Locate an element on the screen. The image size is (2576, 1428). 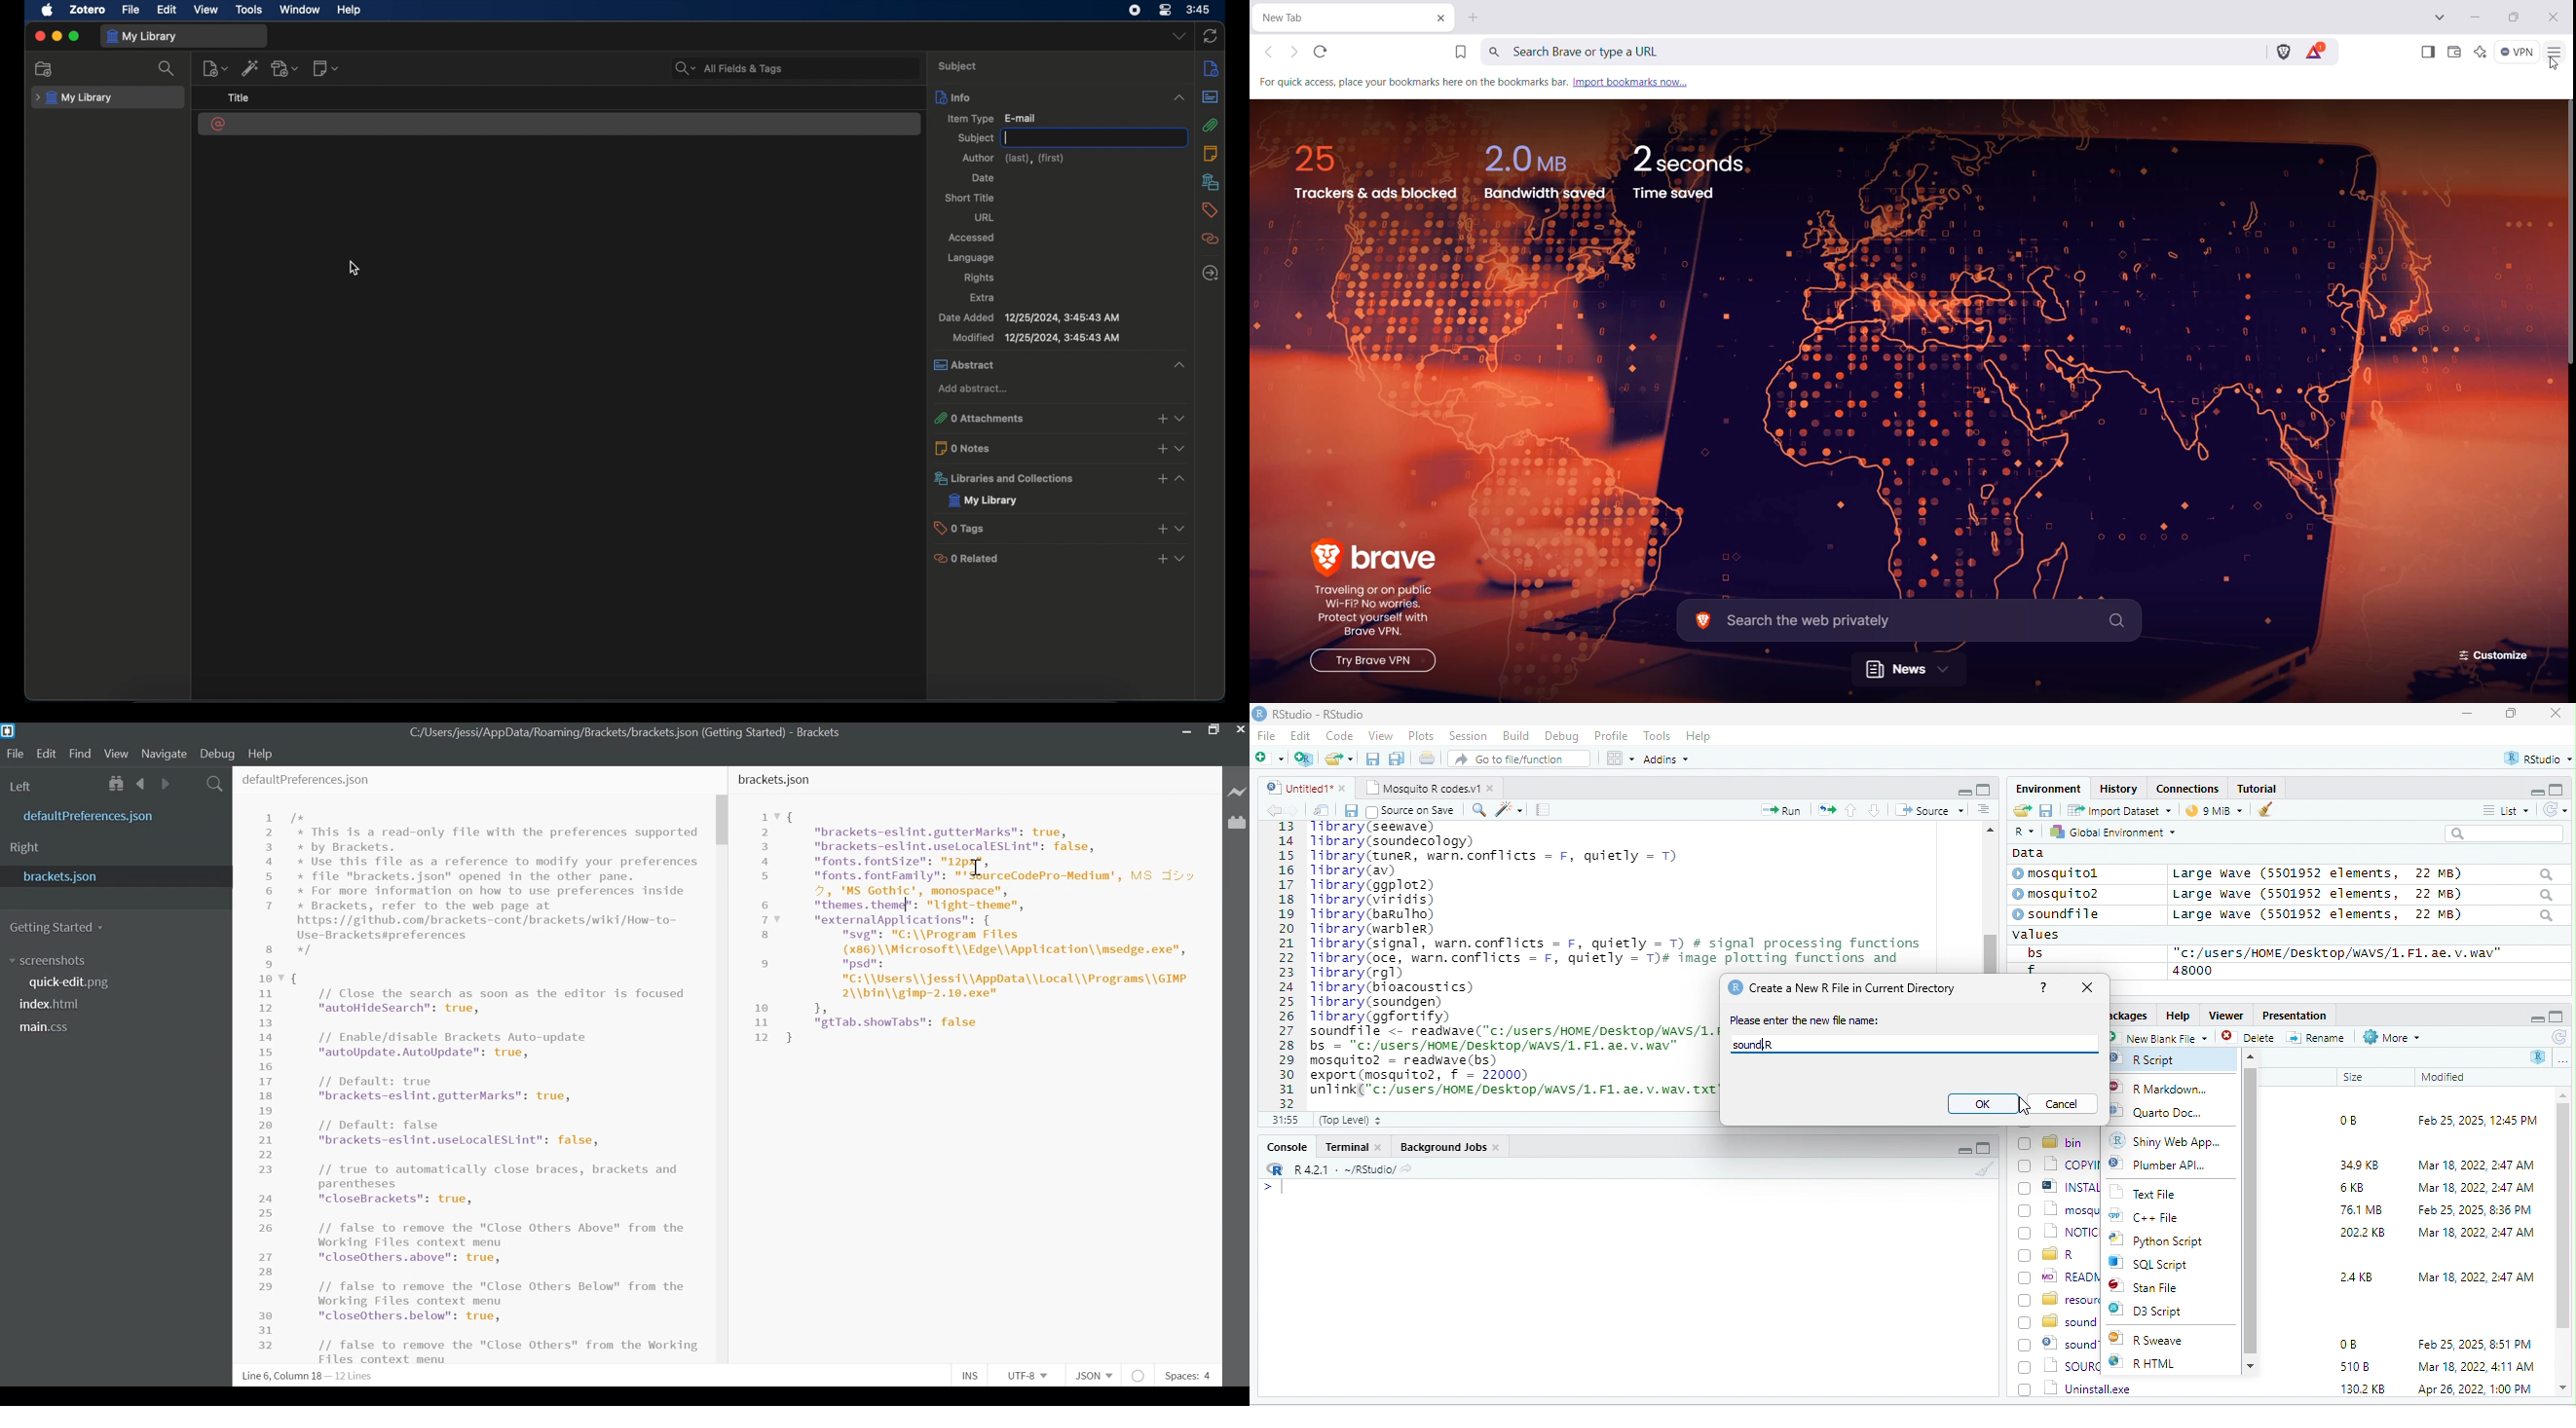
save as is located at coordinates (1399, 759).